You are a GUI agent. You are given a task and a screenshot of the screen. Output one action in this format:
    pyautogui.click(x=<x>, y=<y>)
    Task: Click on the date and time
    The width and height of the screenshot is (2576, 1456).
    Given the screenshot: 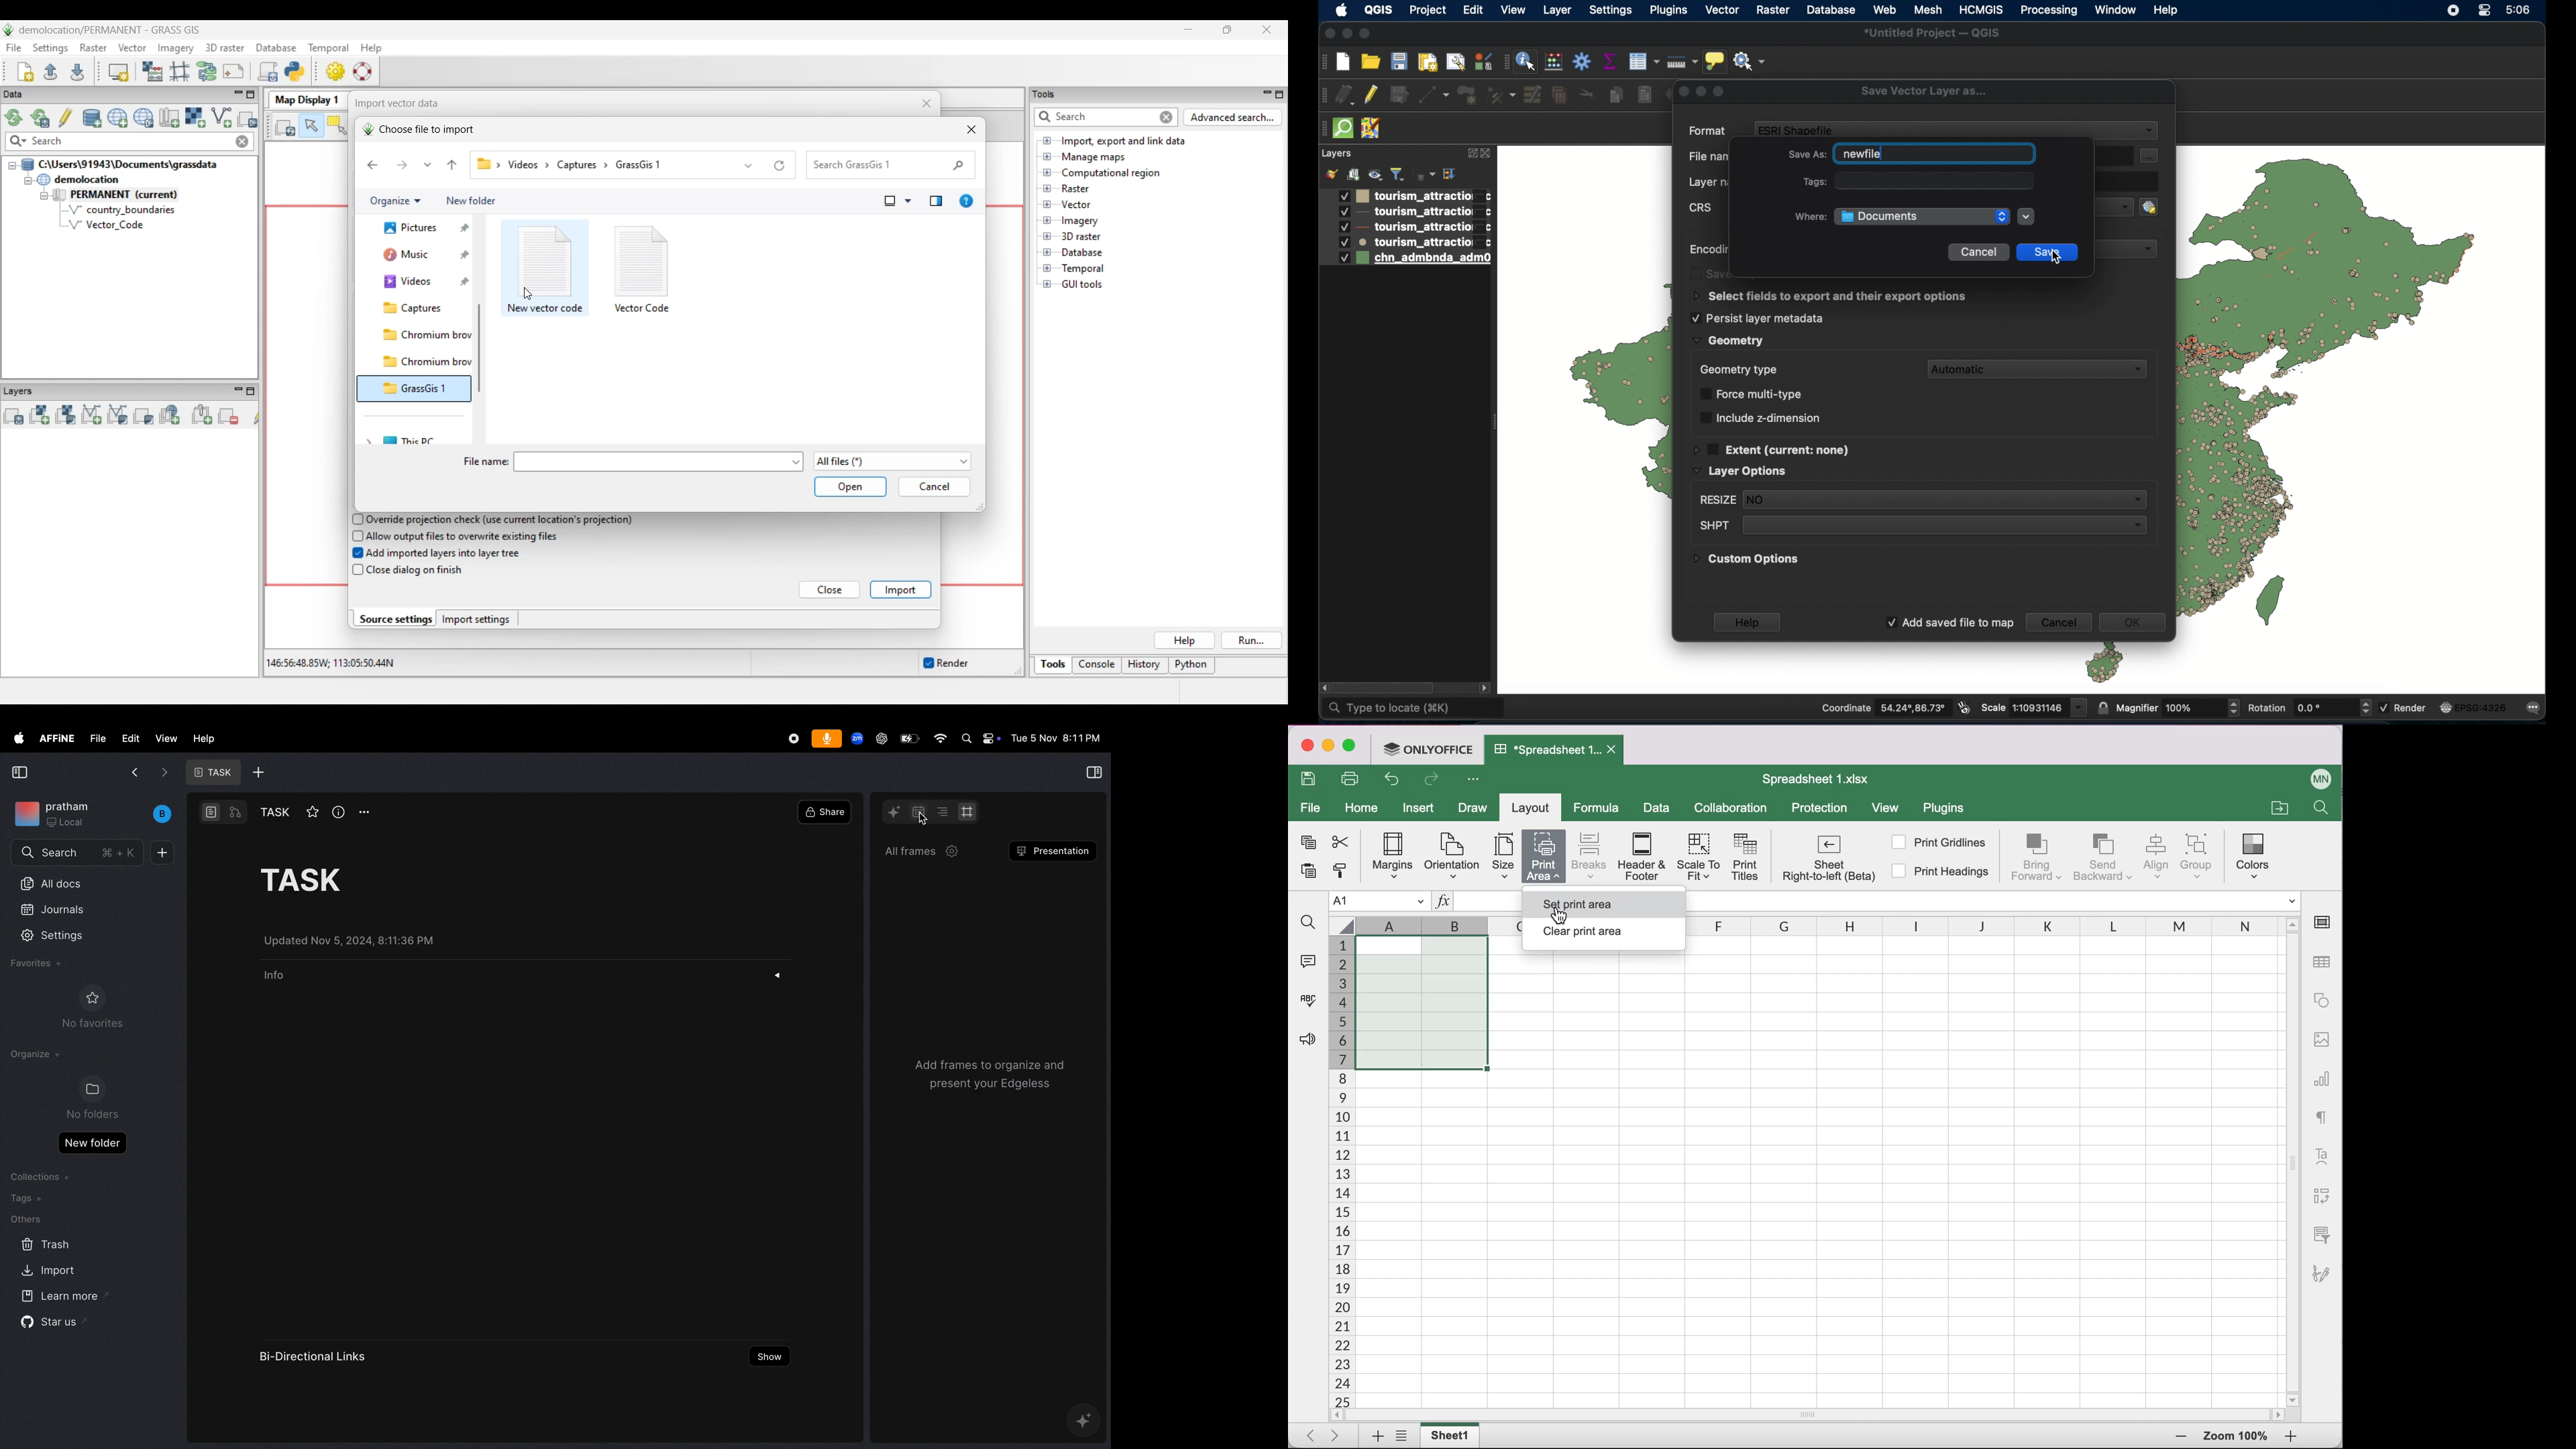 What is the action you would take?
    pyautogui.click(x=1056, y=738)
    